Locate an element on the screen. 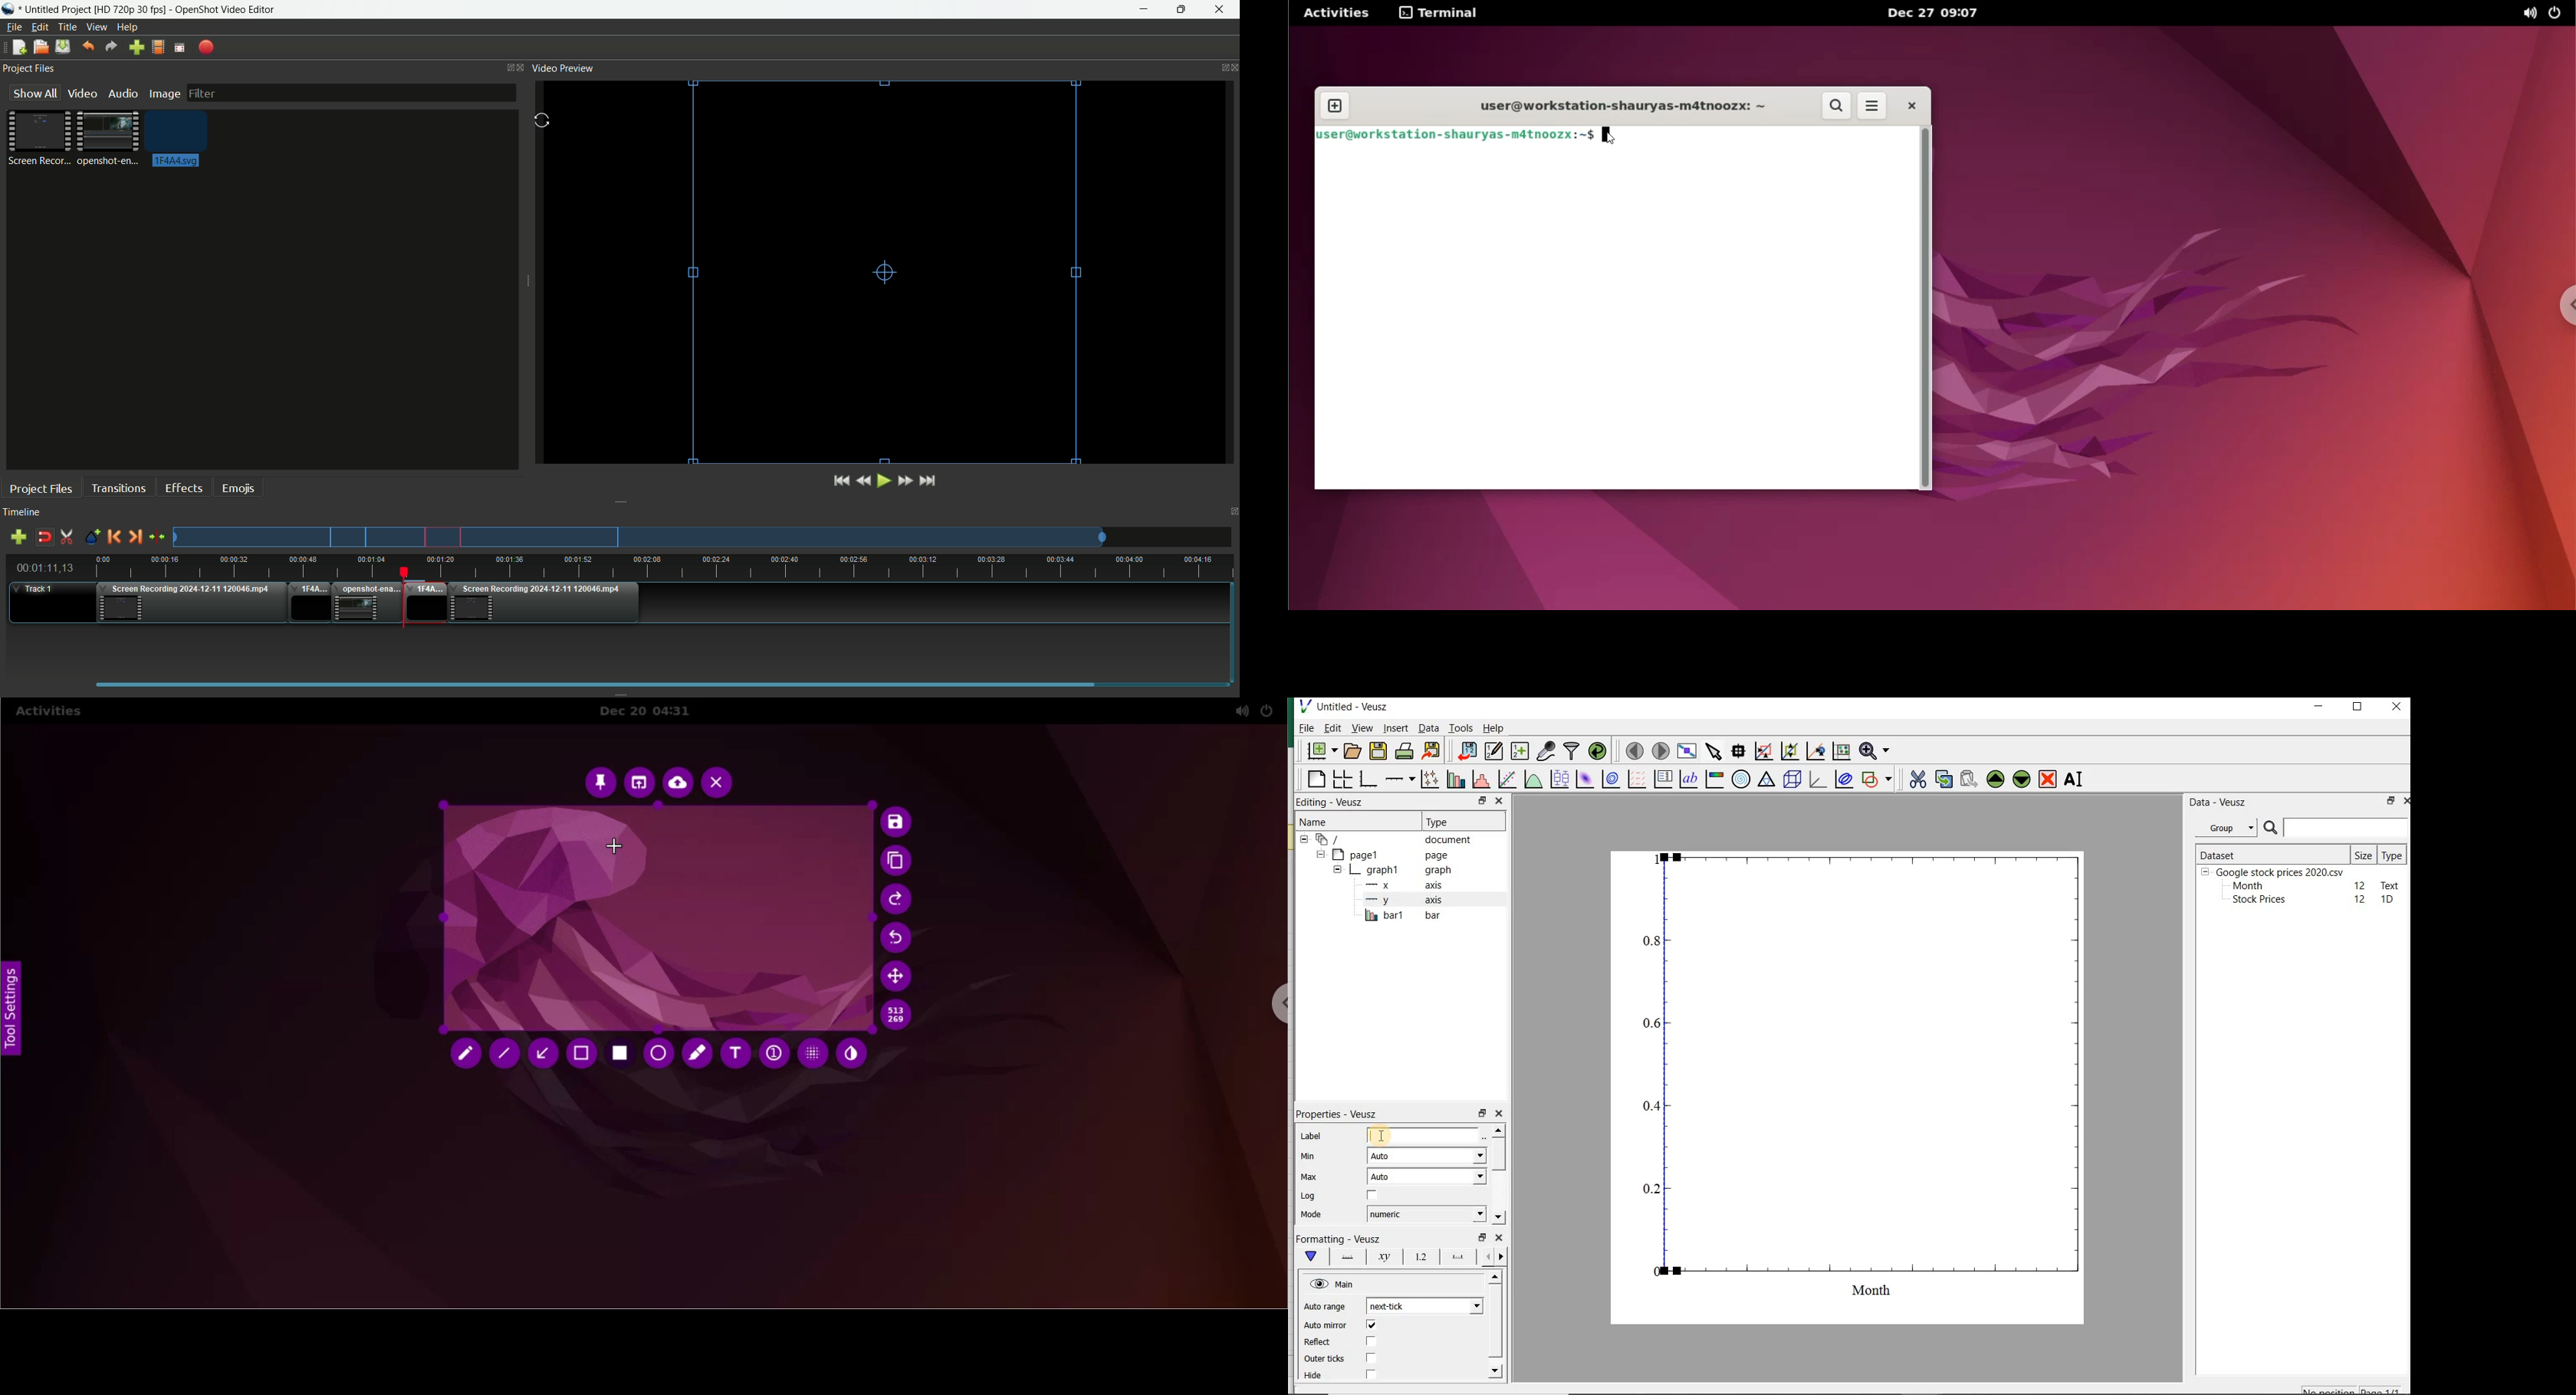 This screenshot has height=1400, width=2576. added placeholder is located at coordinates (309, 604).